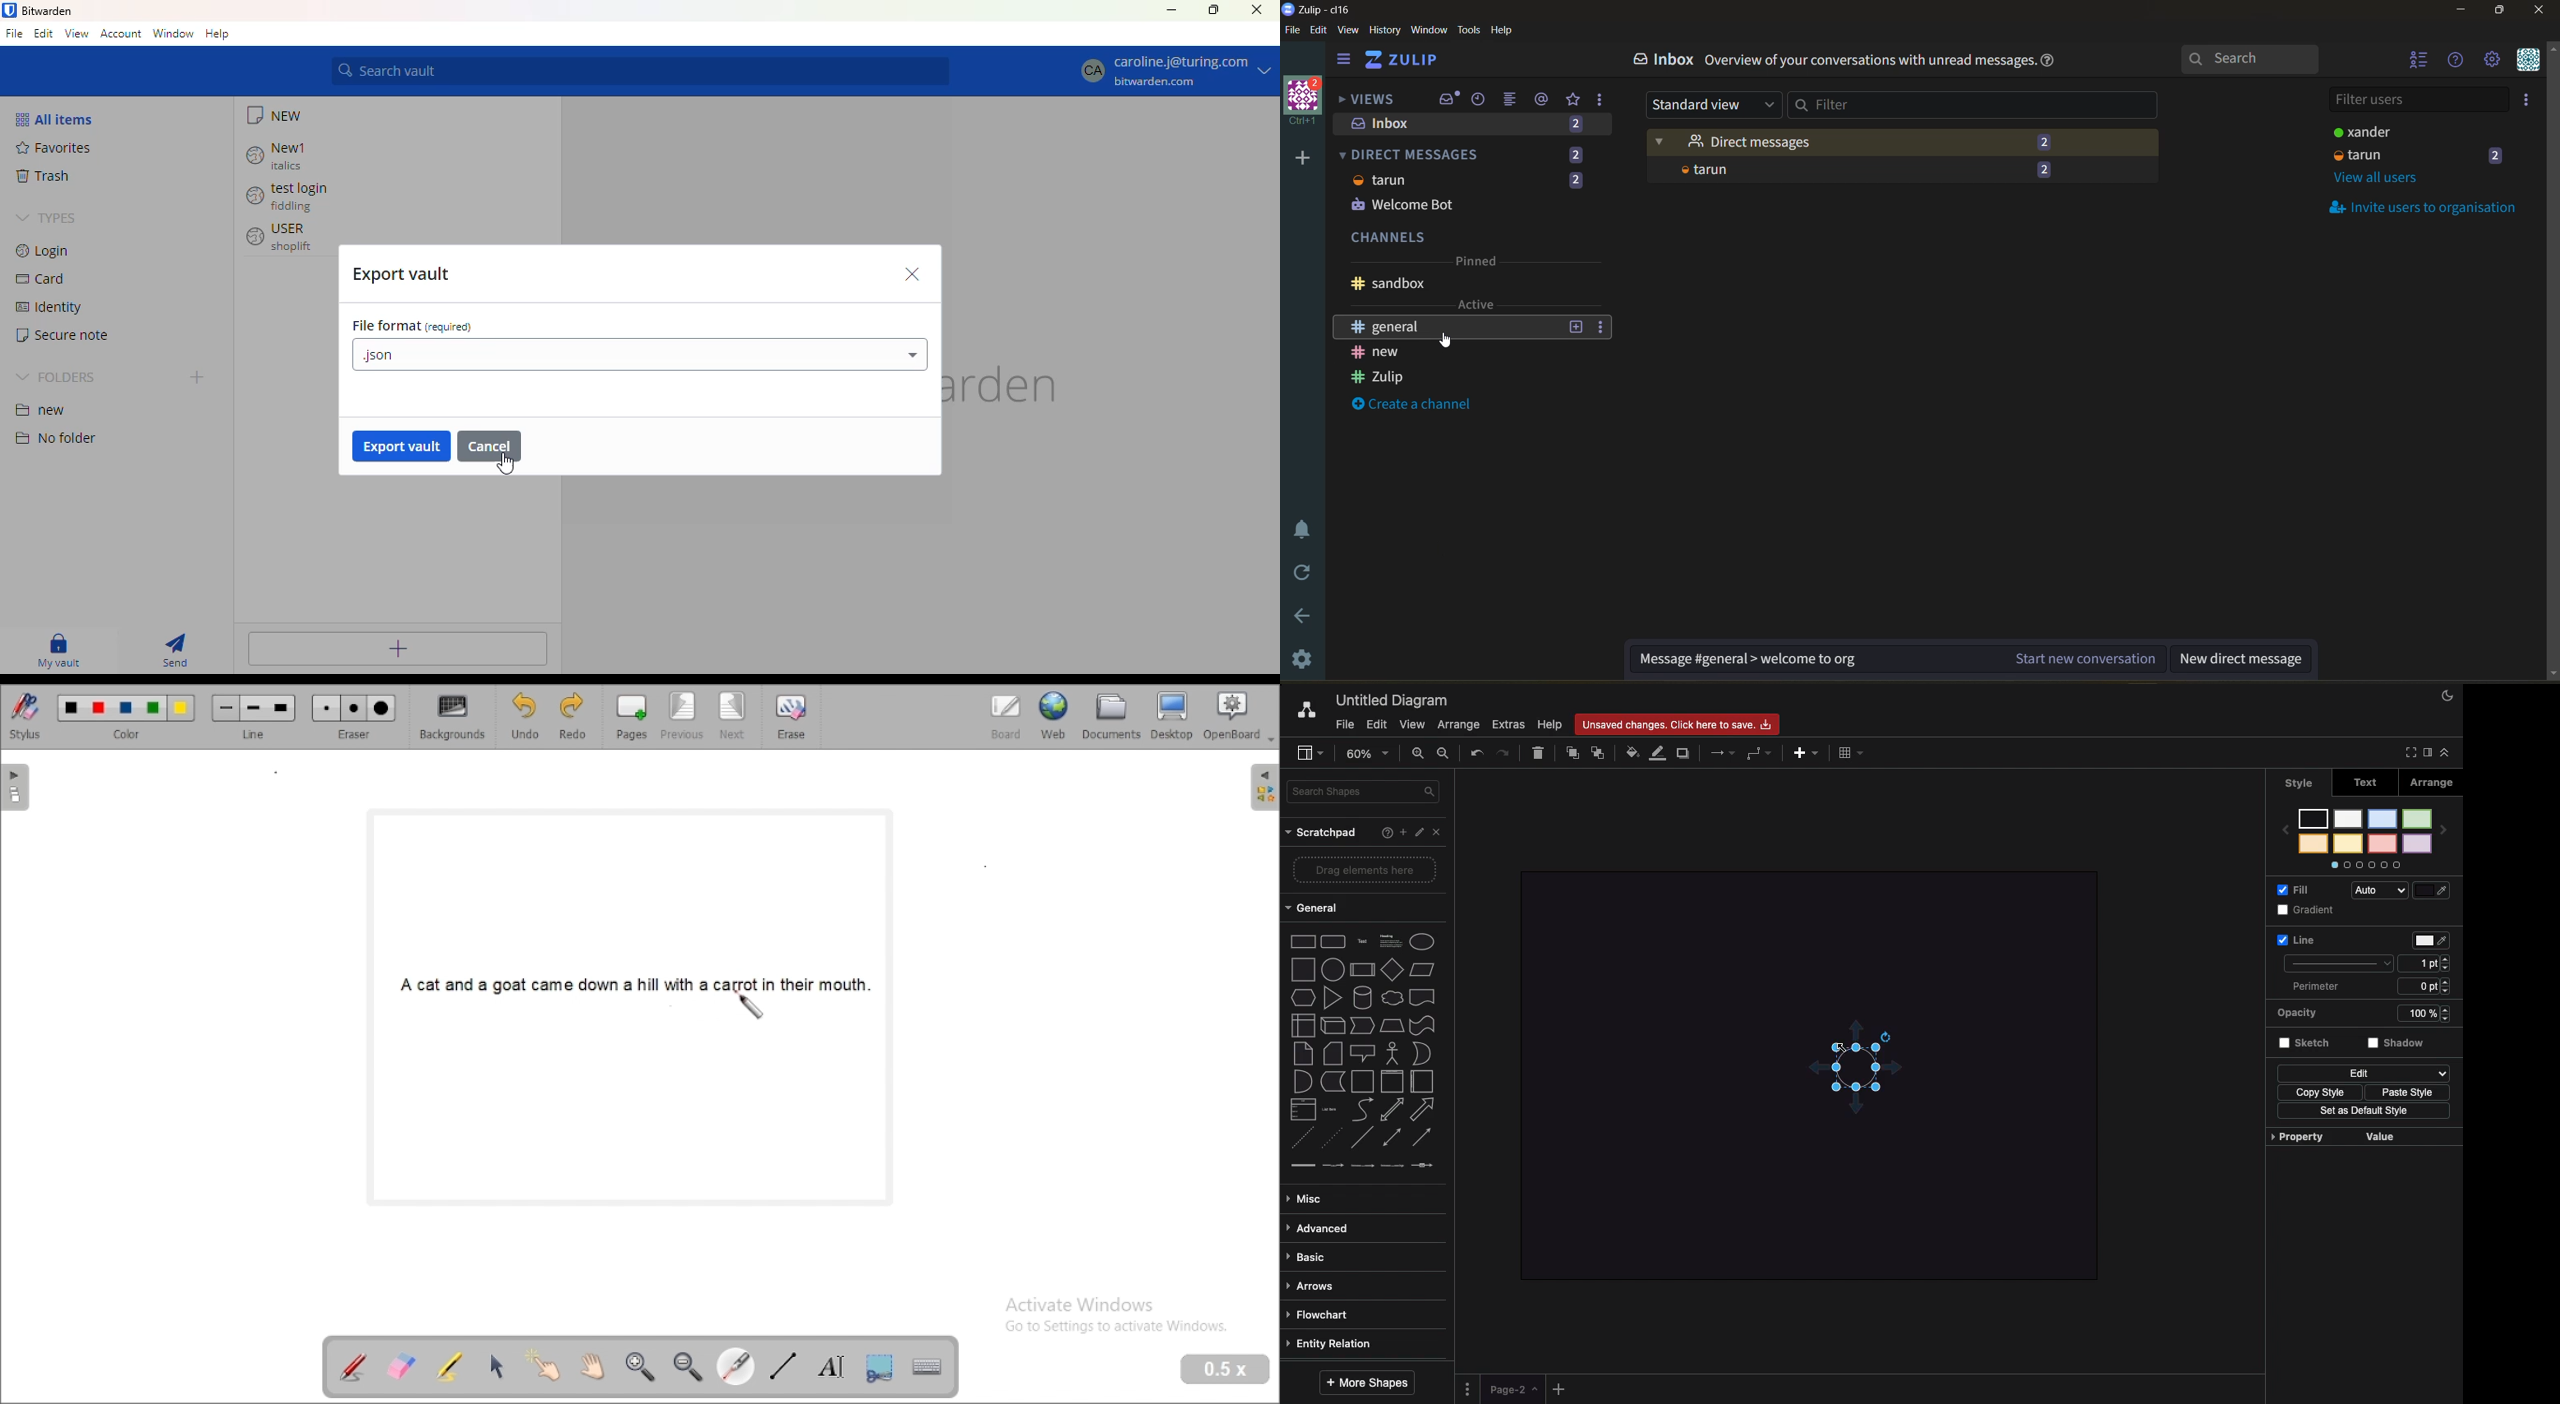  I want to click on invite users to organisation, so click(2529, 102).